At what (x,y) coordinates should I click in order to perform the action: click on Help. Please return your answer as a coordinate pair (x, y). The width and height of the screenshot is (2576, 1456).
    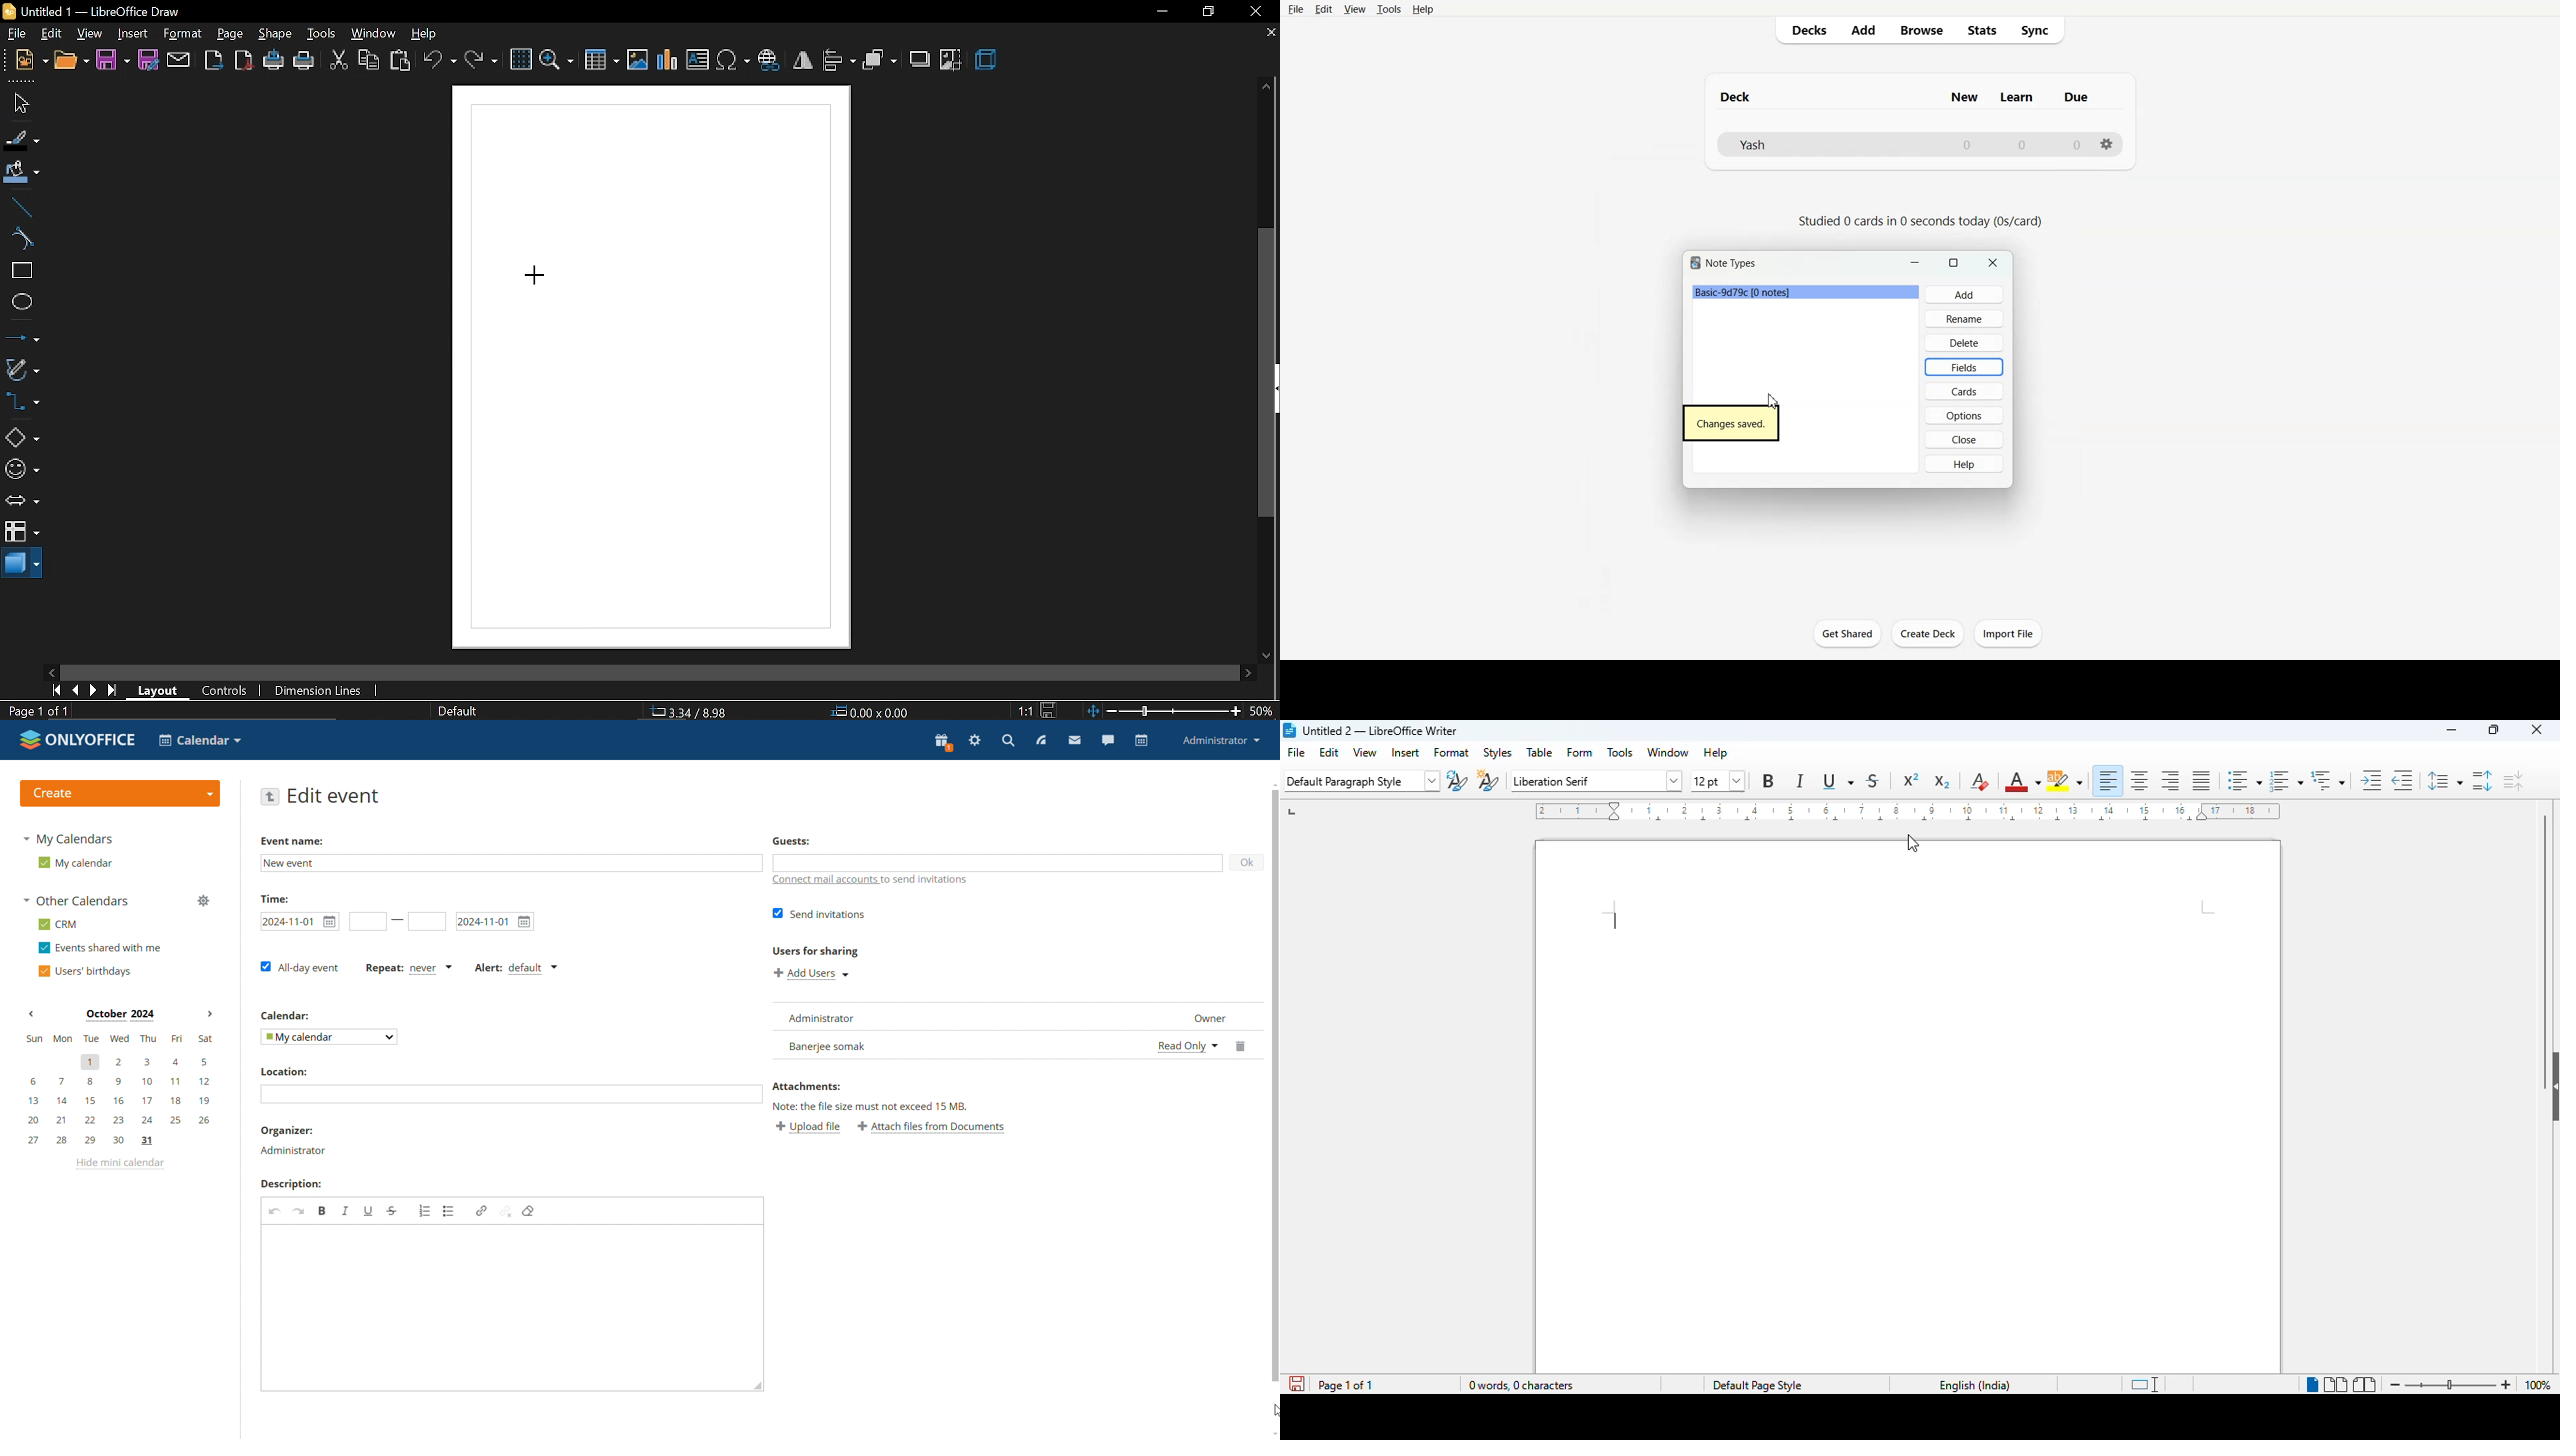
    Looking at the image, I should click on (1423, 9).